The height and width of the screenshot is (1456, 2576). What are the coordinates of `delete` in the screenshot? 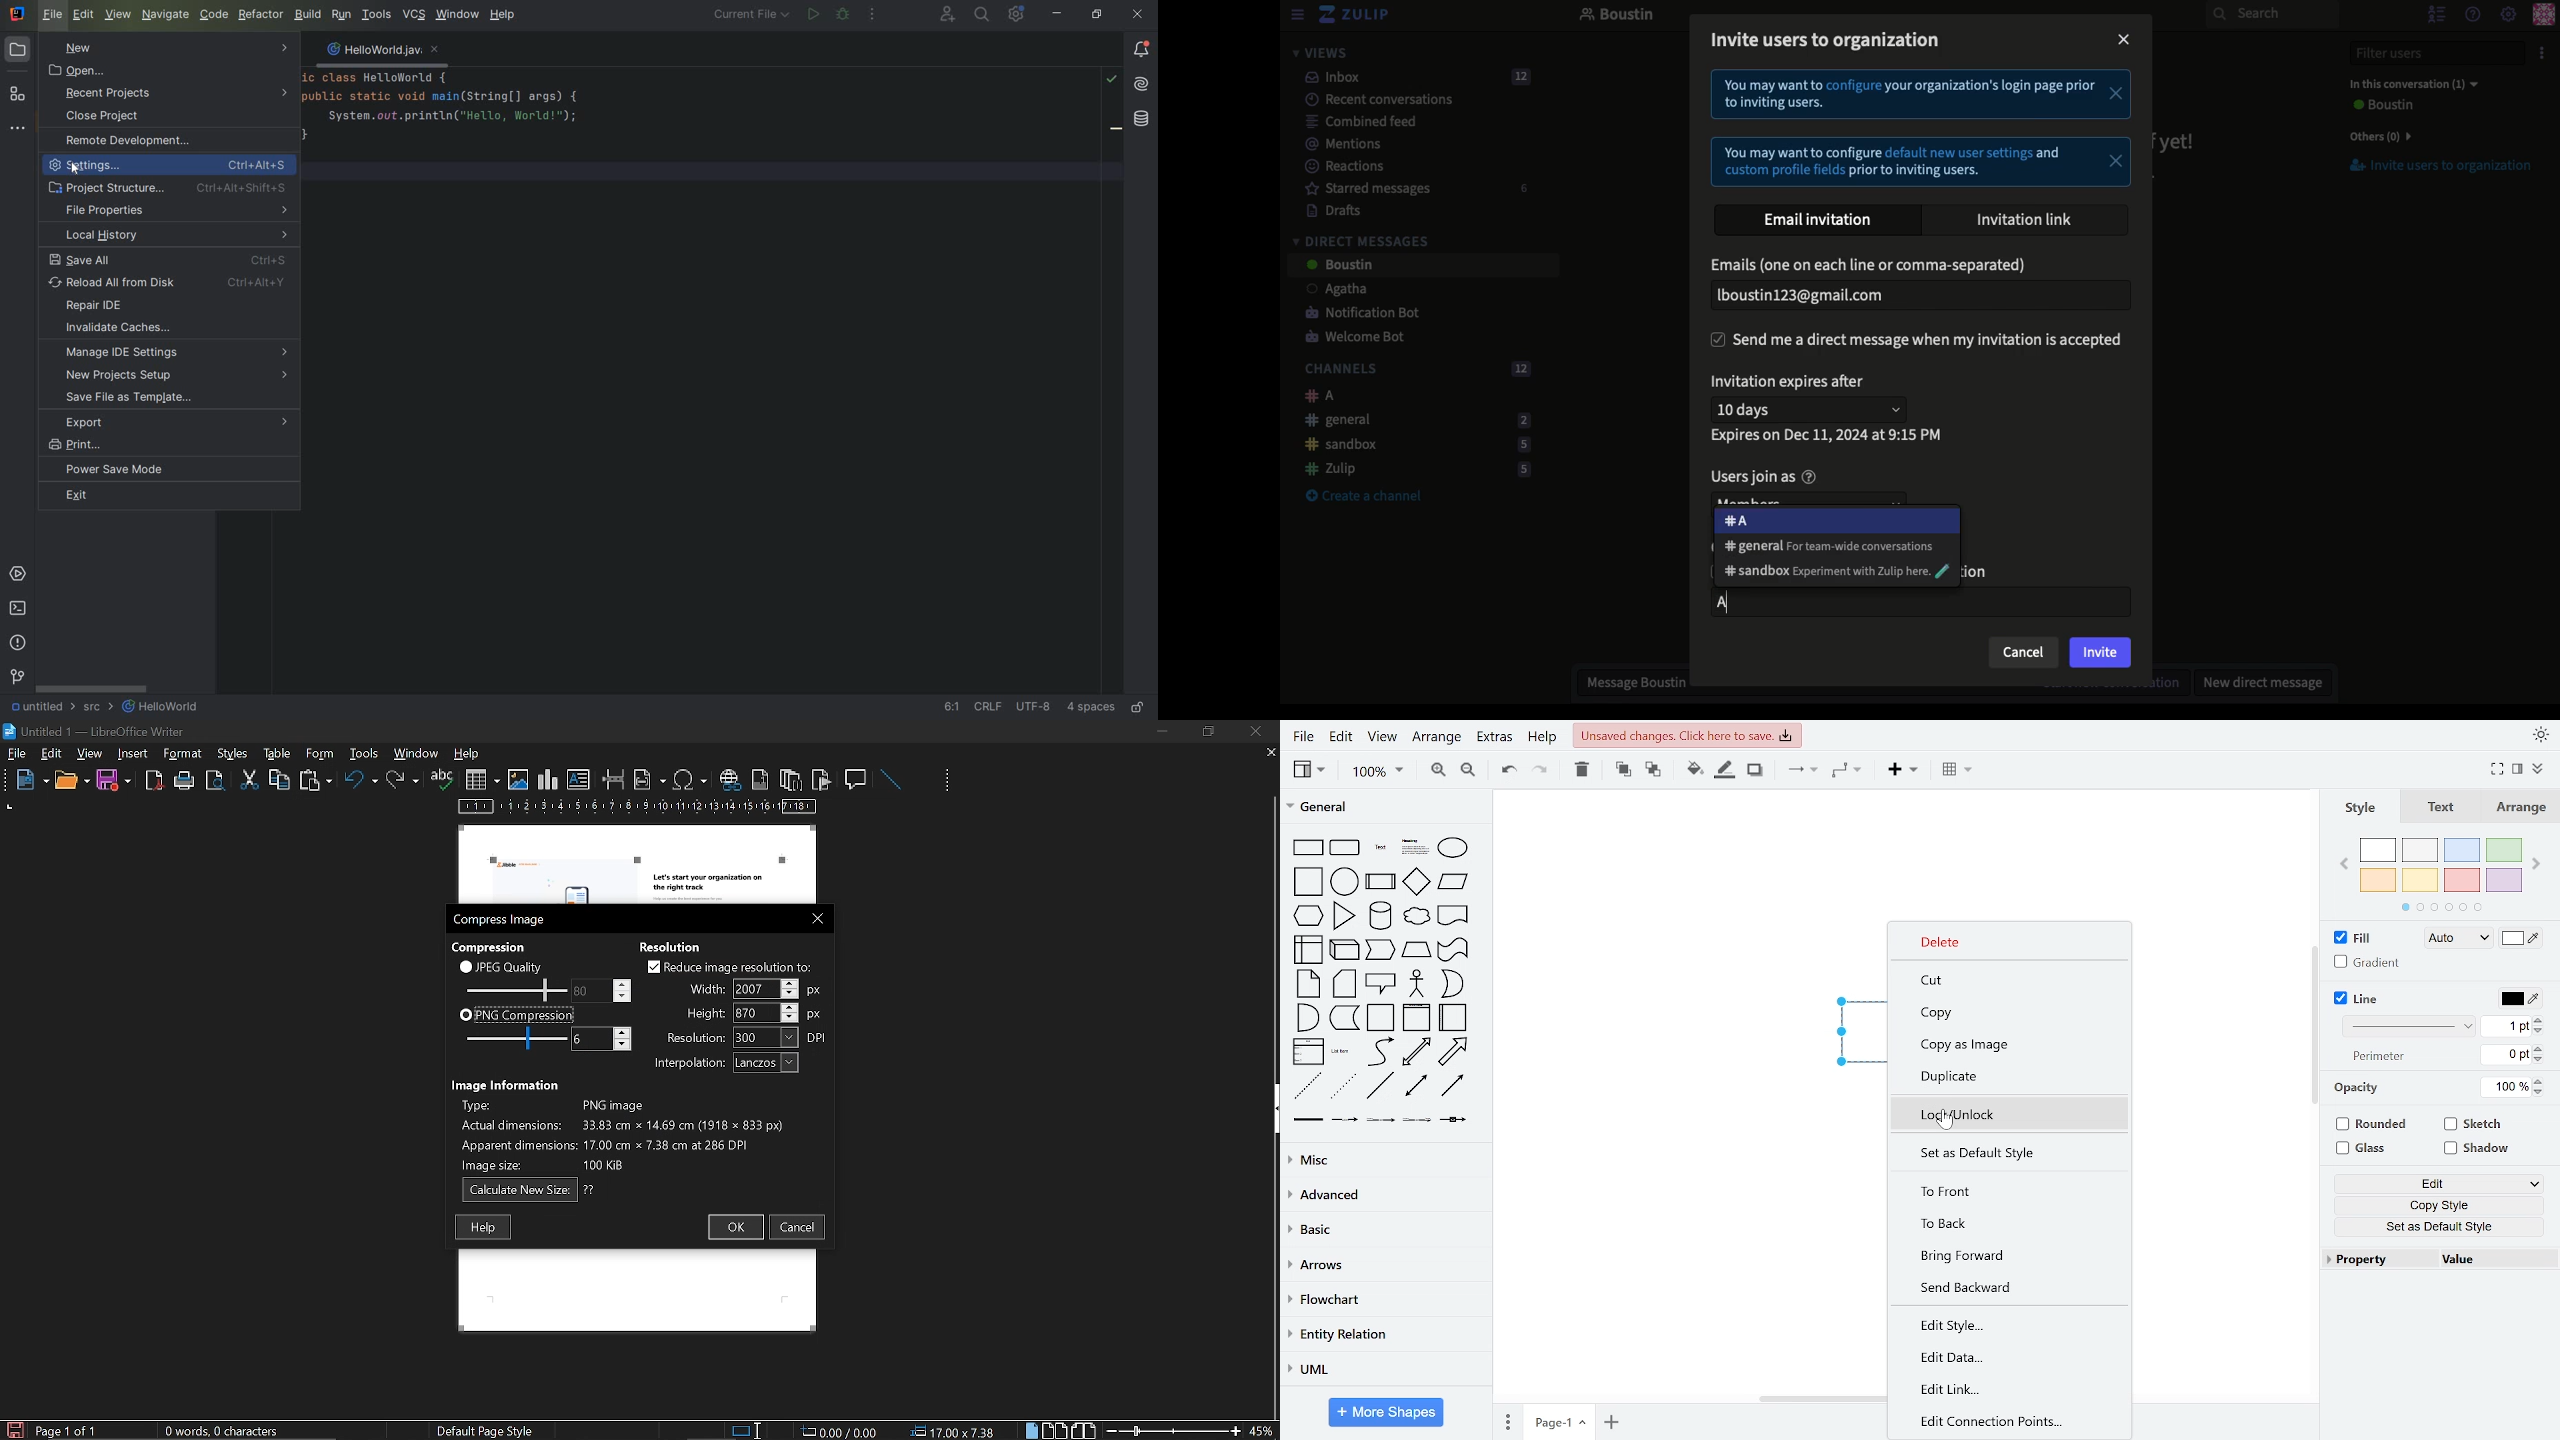 It's located at (1580, 770).